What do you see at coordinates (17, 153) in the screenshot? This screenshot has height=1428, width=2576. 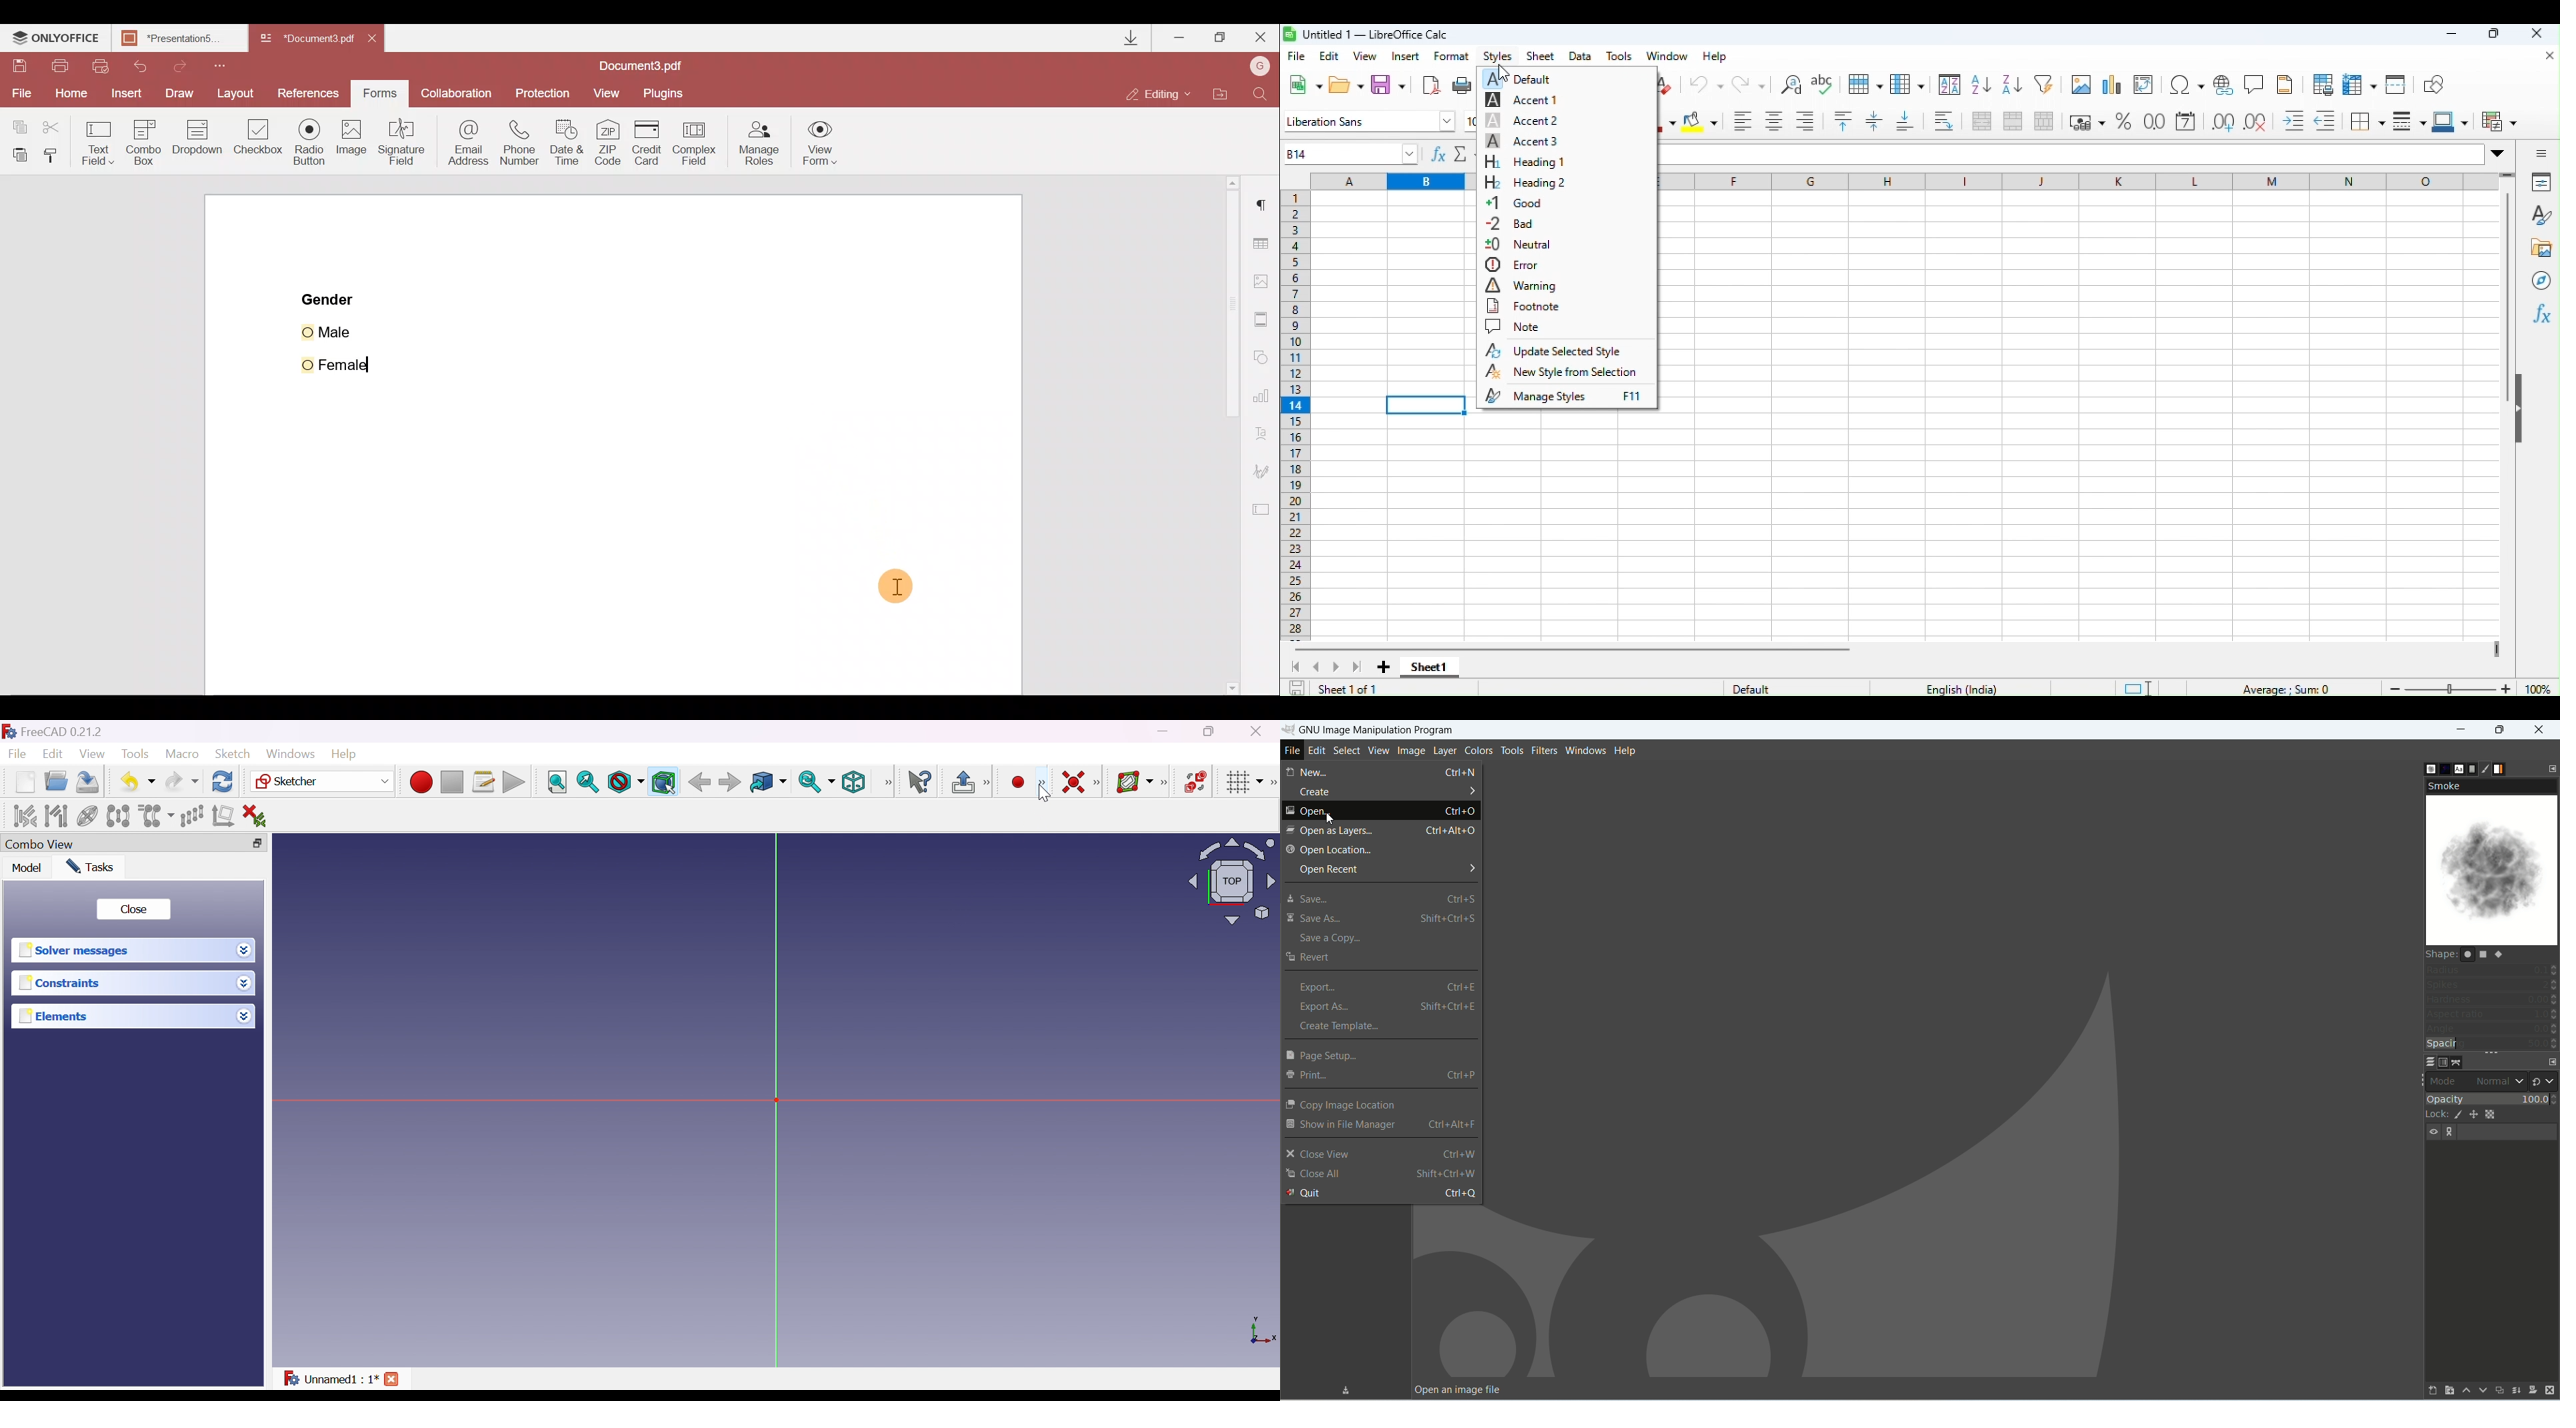 I see `Paste` at bounding box center [17, 153].